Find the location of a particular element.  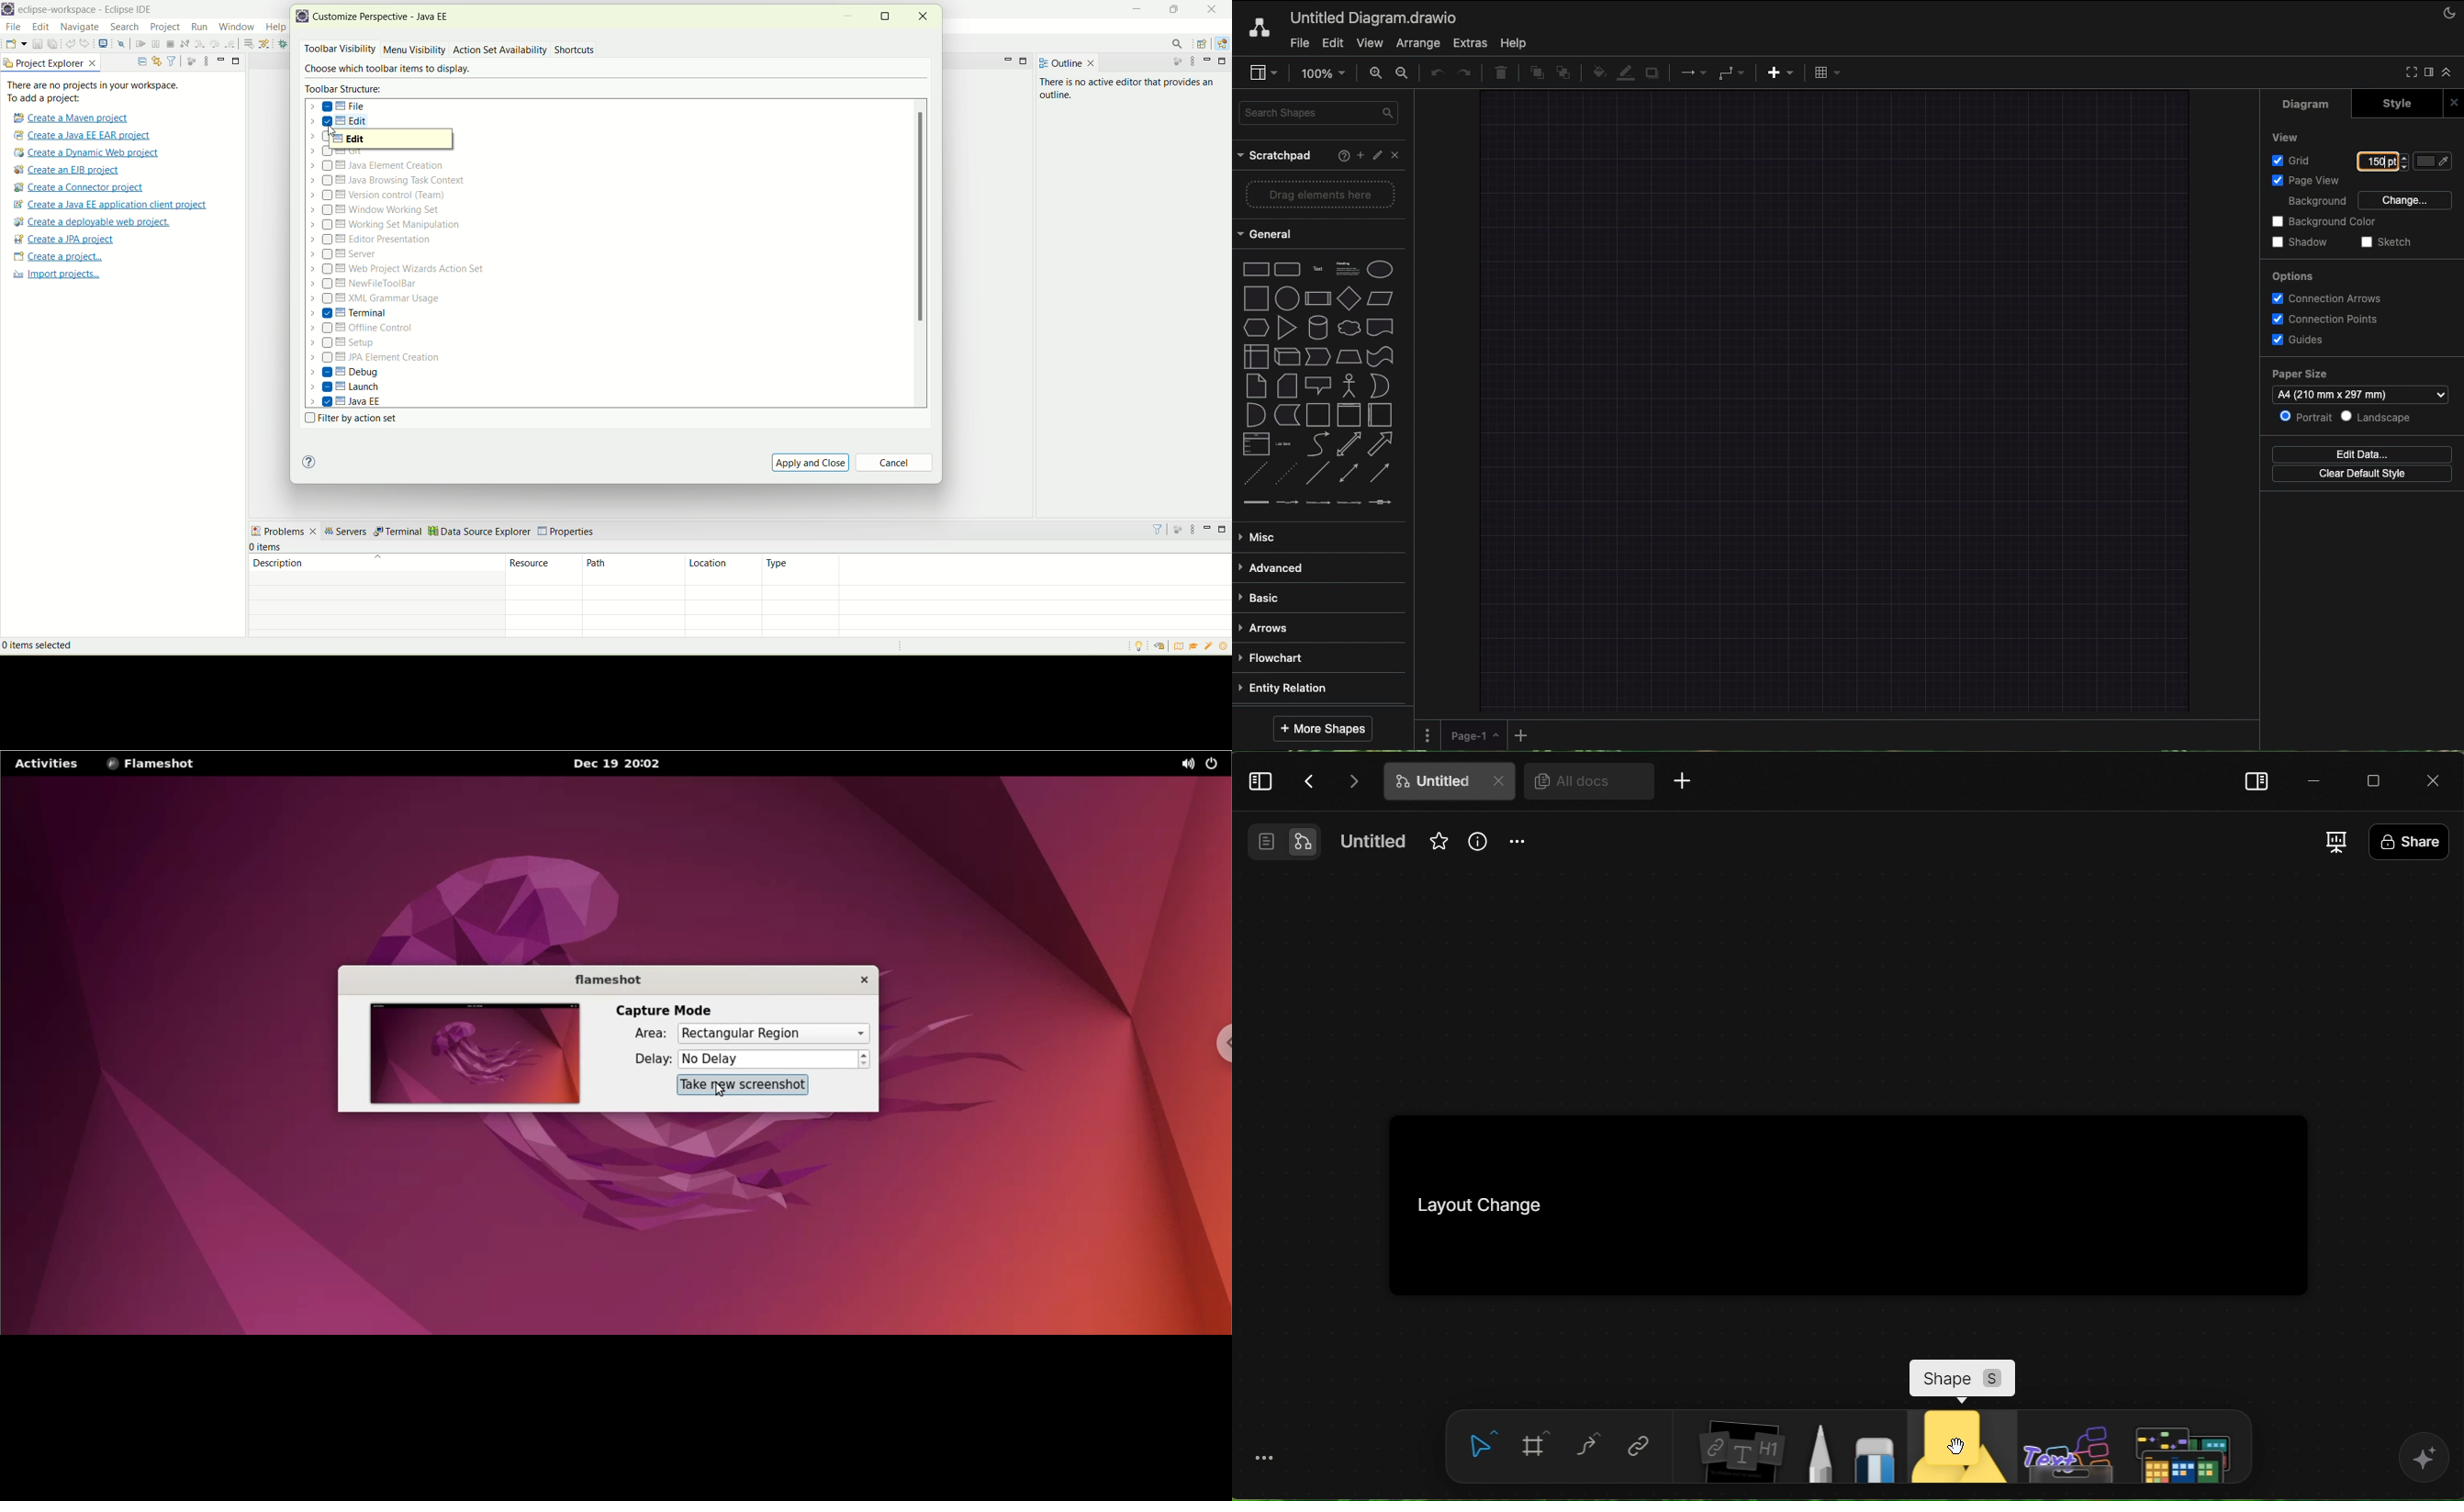

Format is located at coordinates (2428, 72).